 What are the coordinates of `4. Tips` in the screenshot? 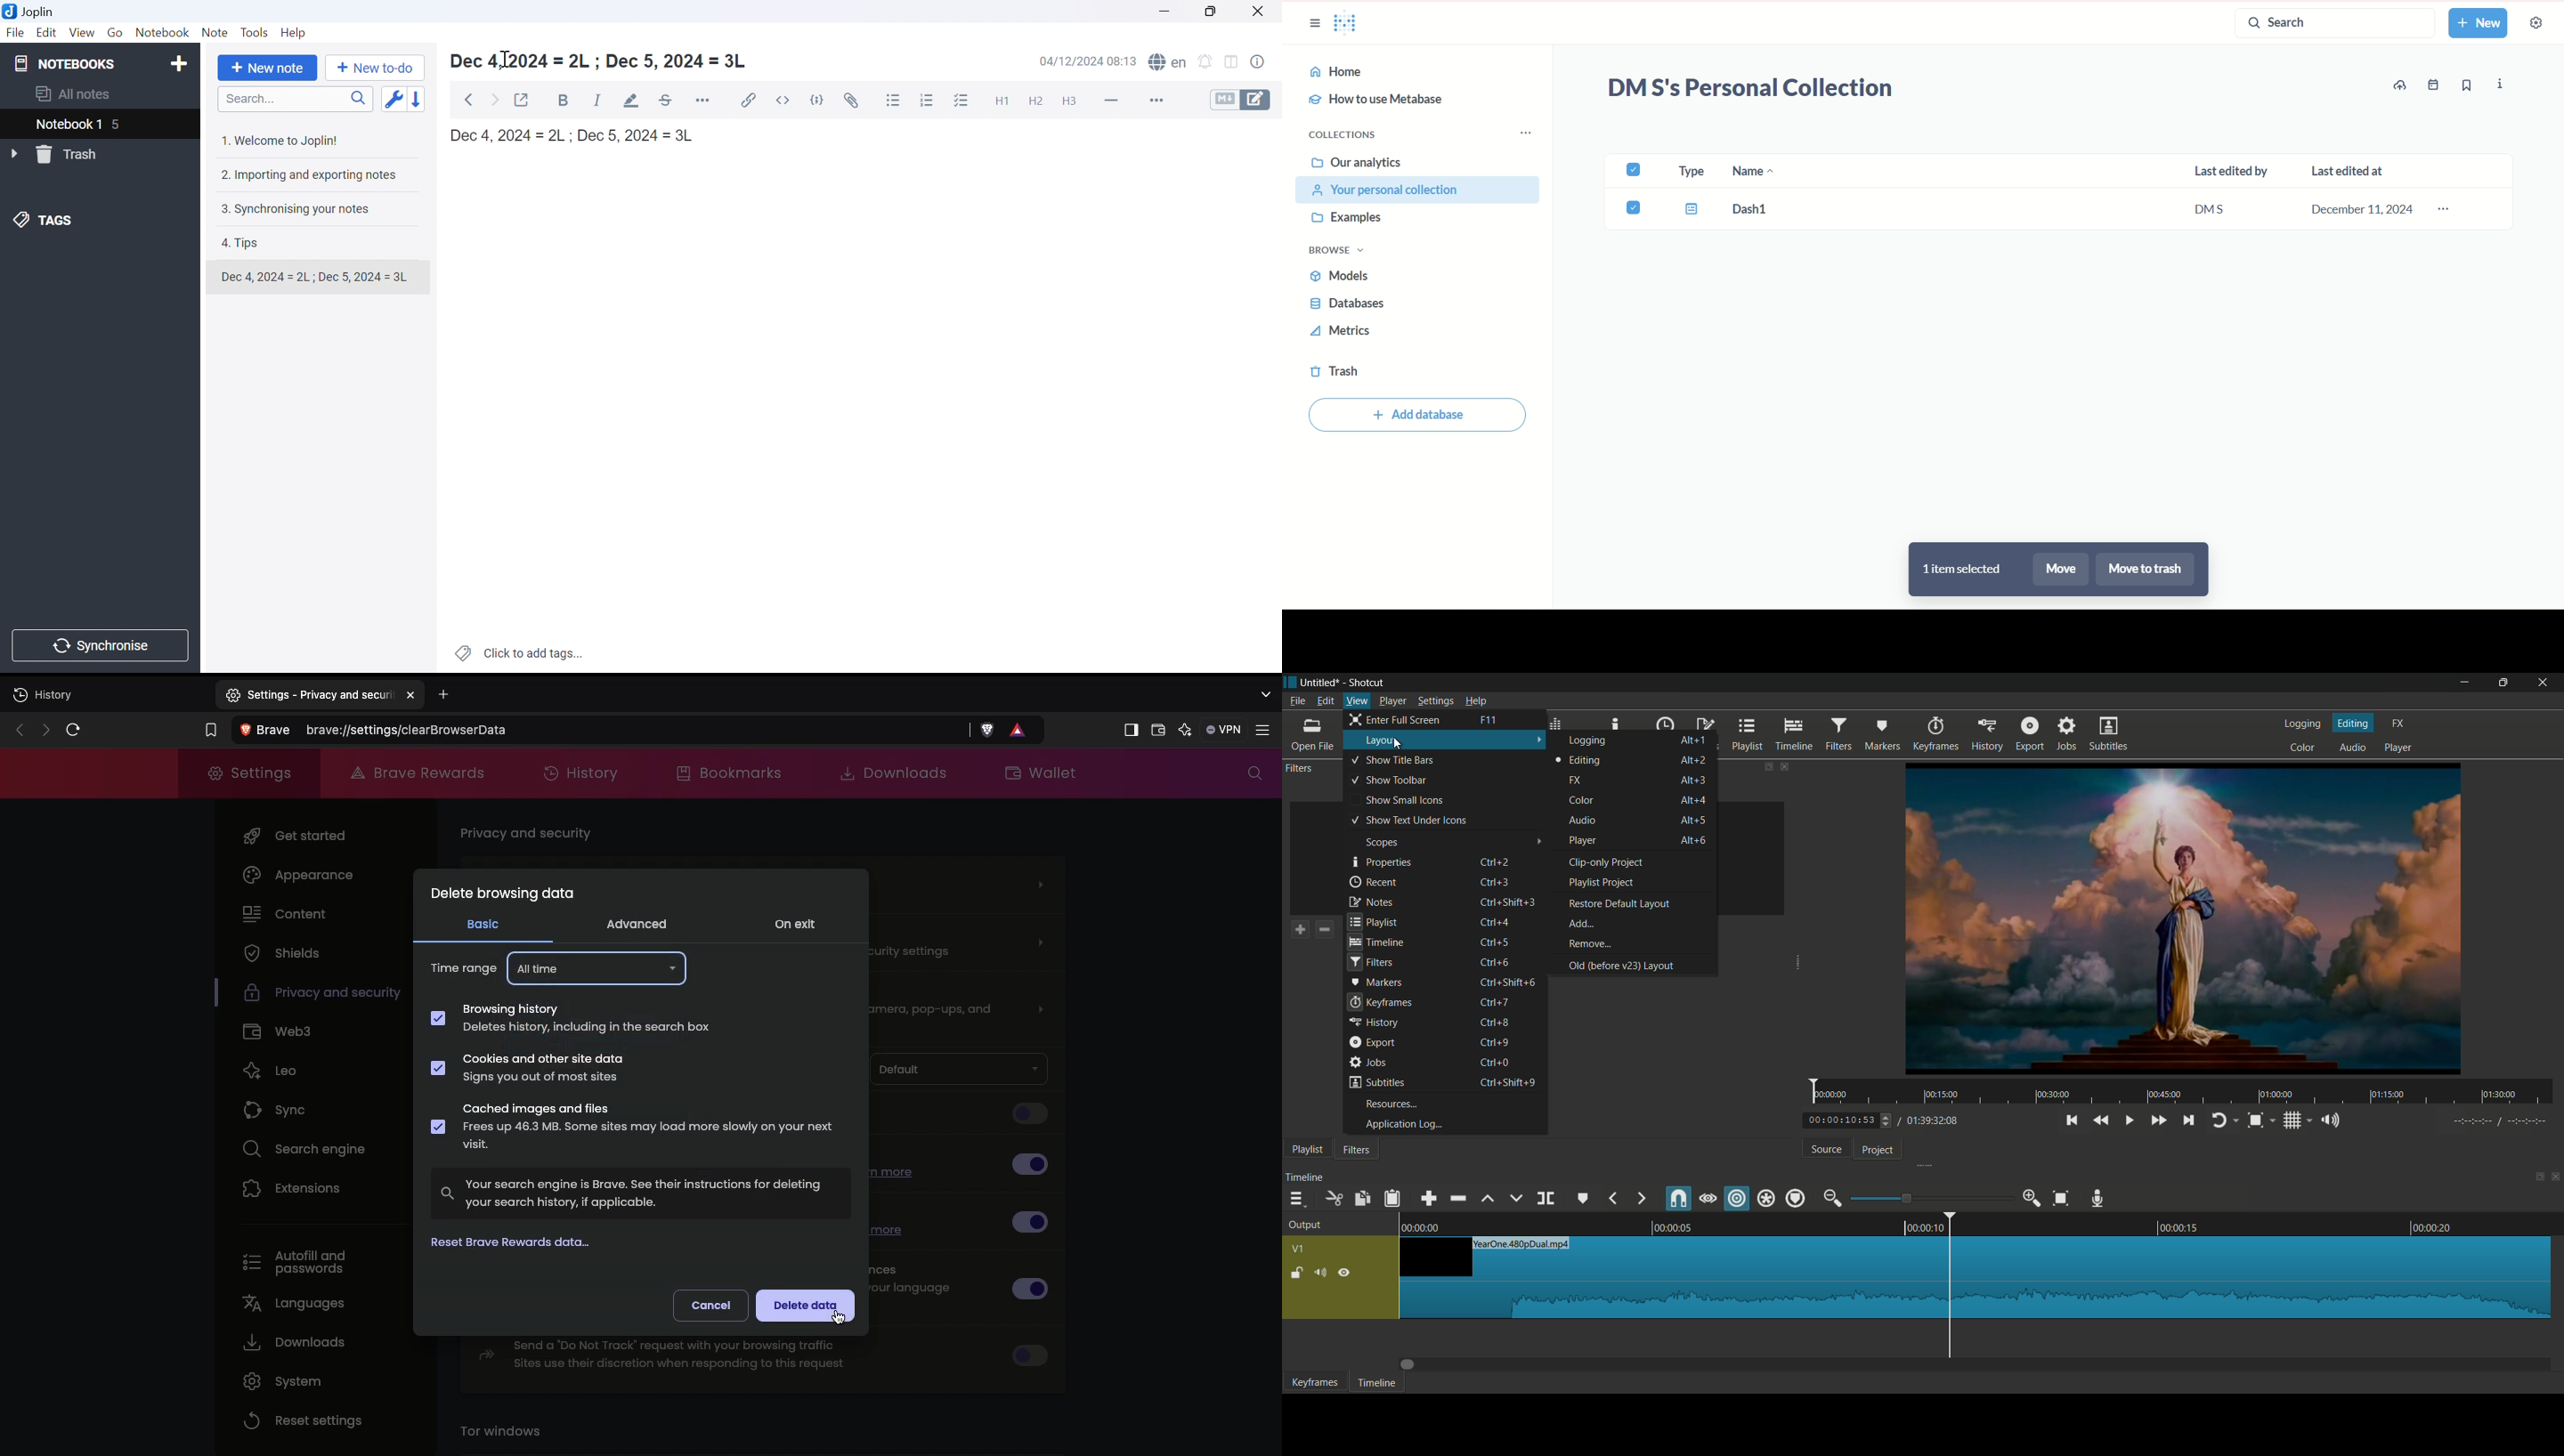 It's located at (246, 242).